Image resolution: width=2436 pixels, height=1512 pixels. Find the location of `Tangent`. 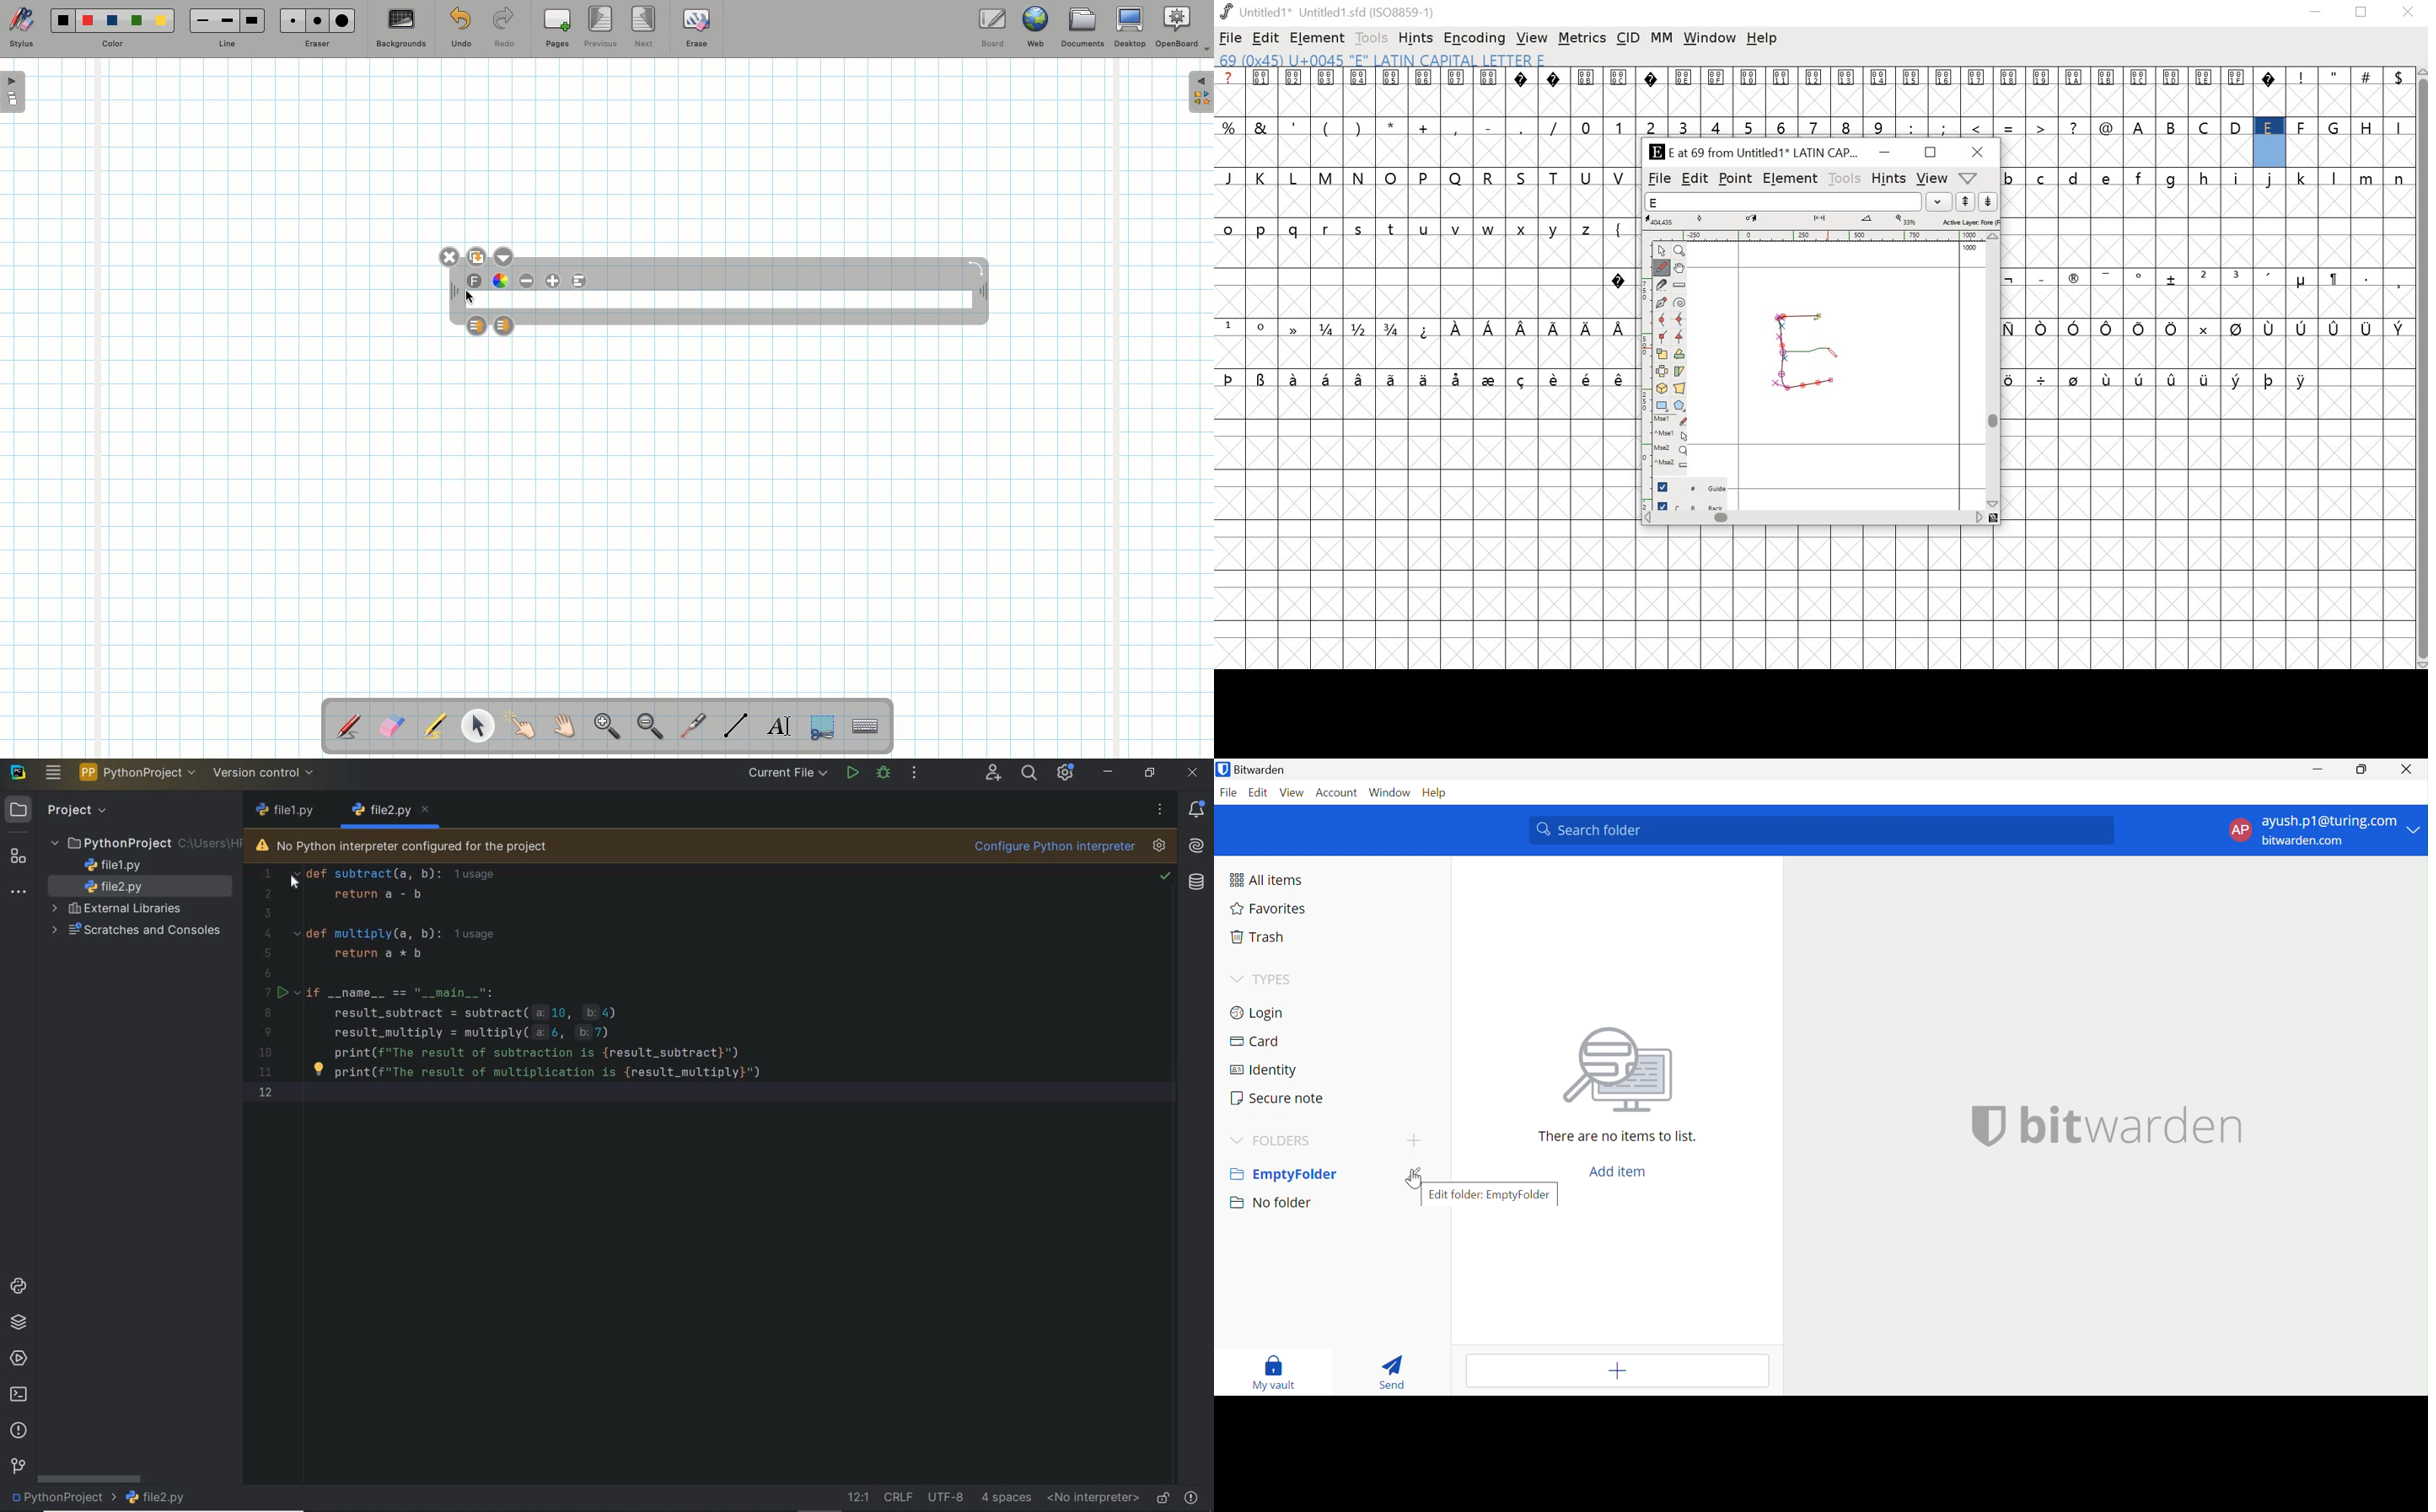

Tangent is located at coordinates (1678, 338).